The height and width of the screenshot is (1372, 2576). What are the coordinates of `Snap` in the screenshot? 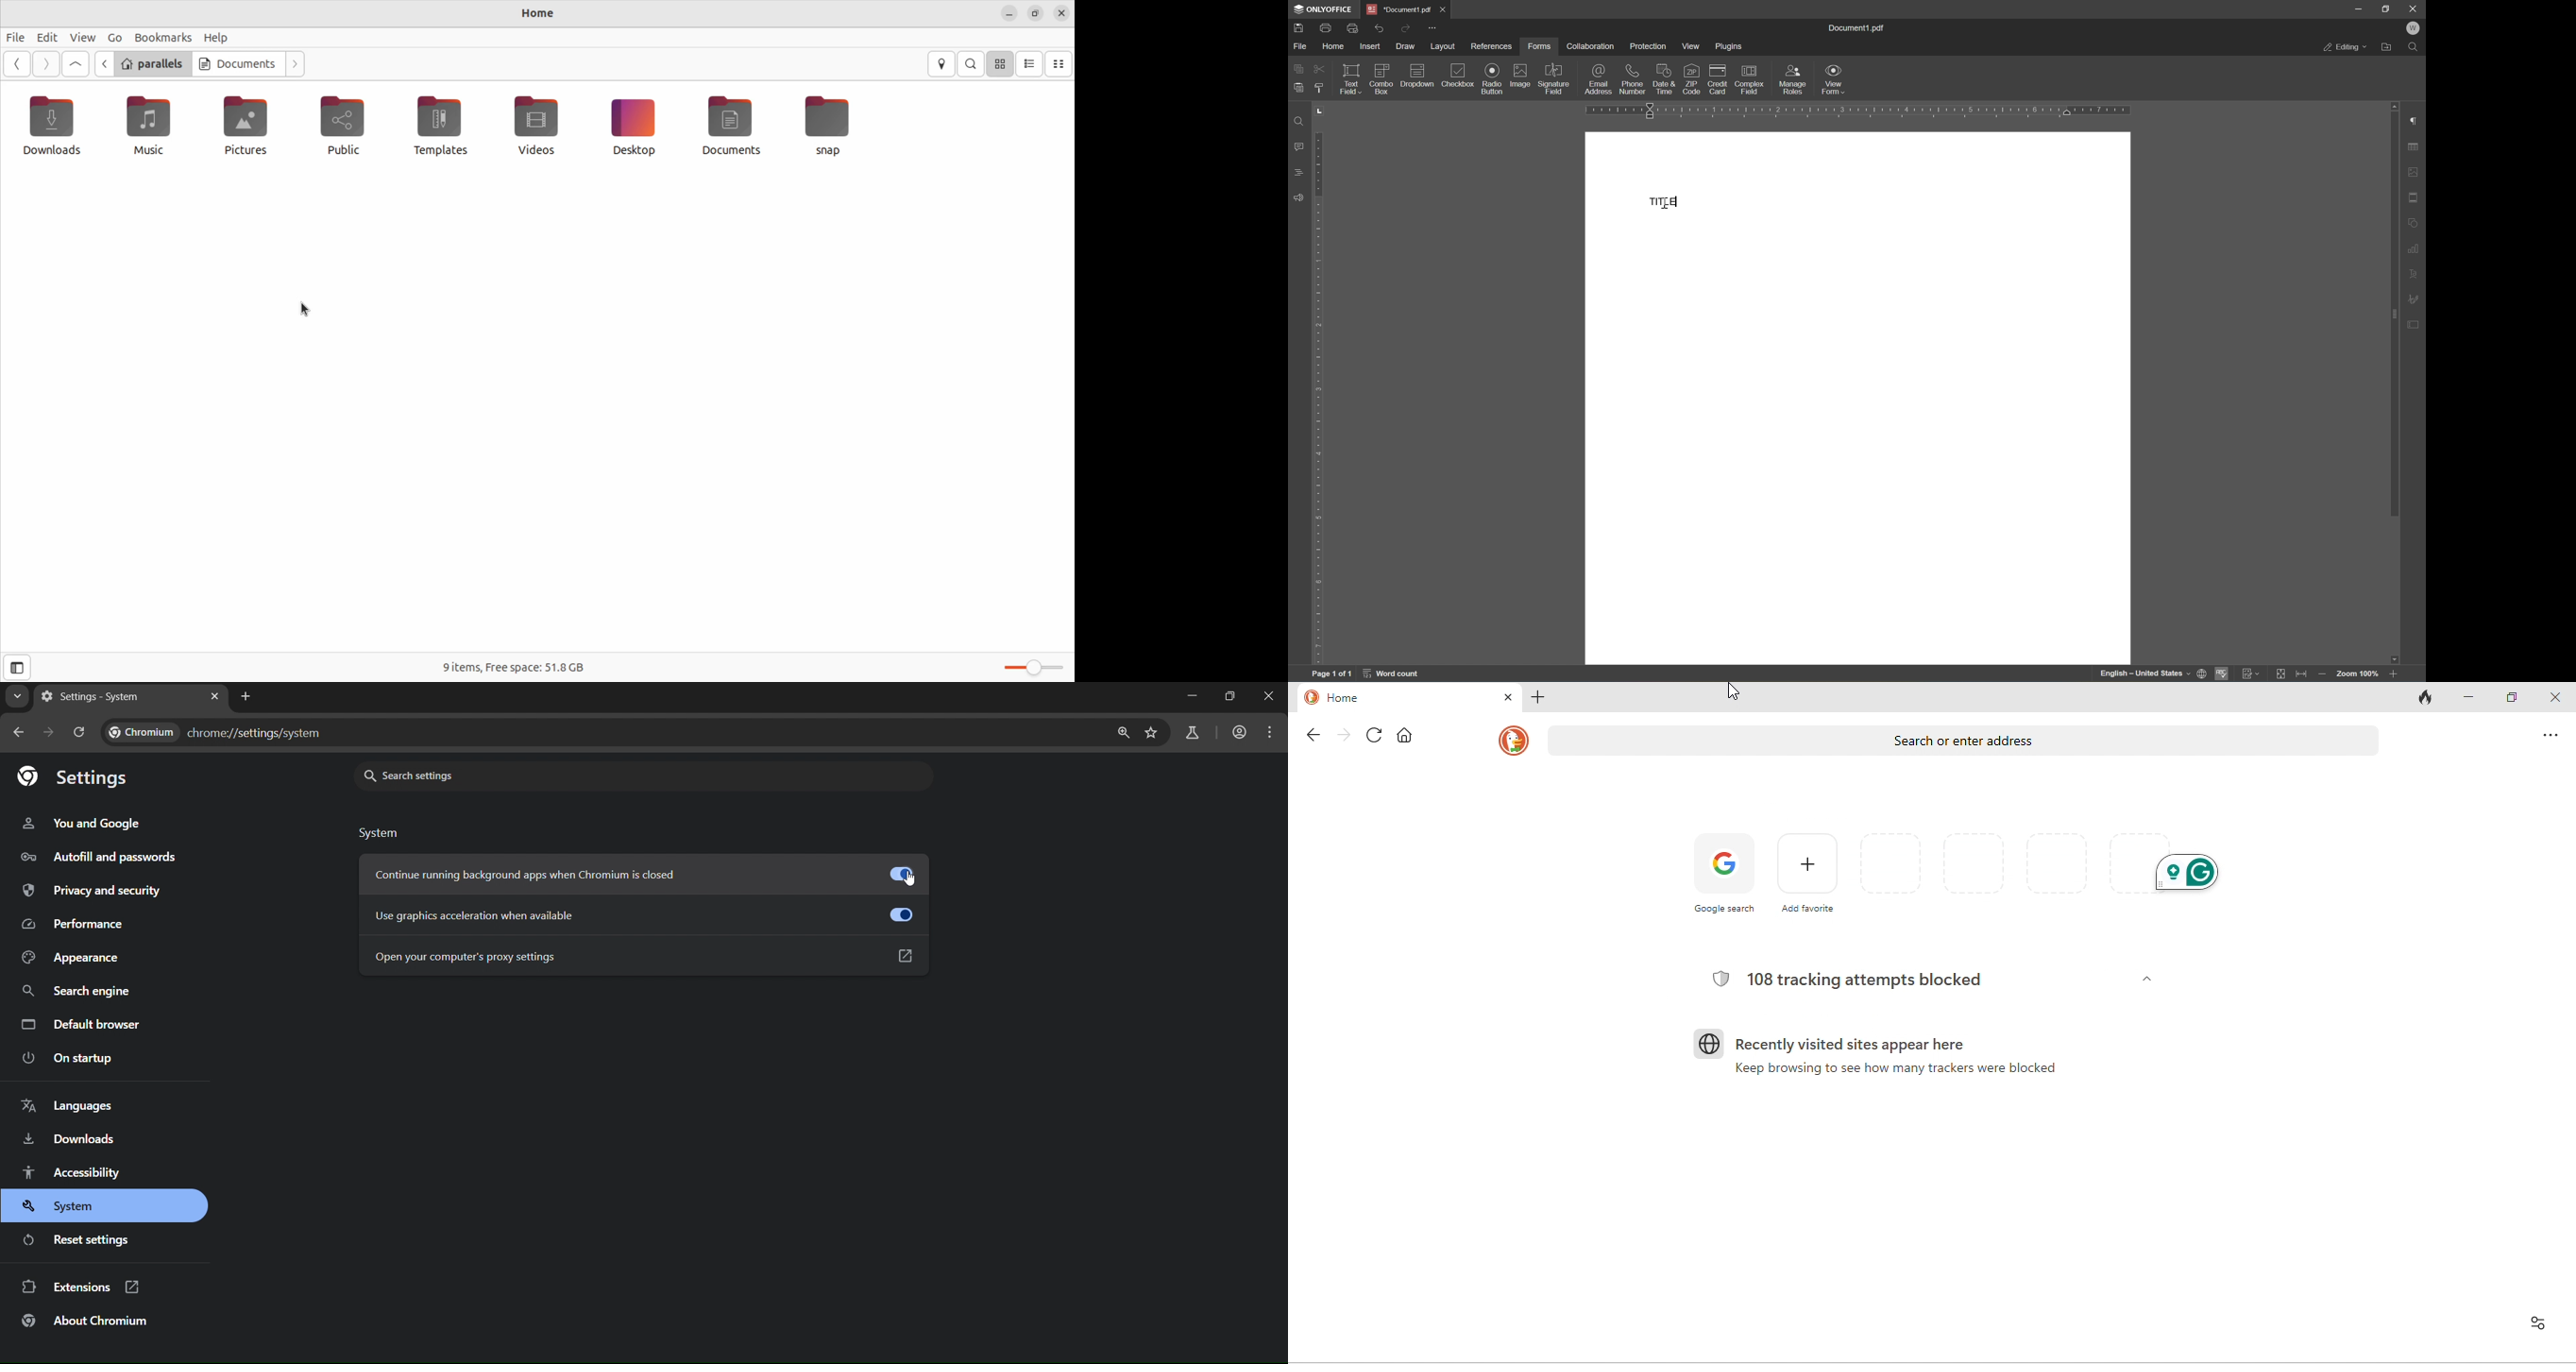 It's located at (818, 127).